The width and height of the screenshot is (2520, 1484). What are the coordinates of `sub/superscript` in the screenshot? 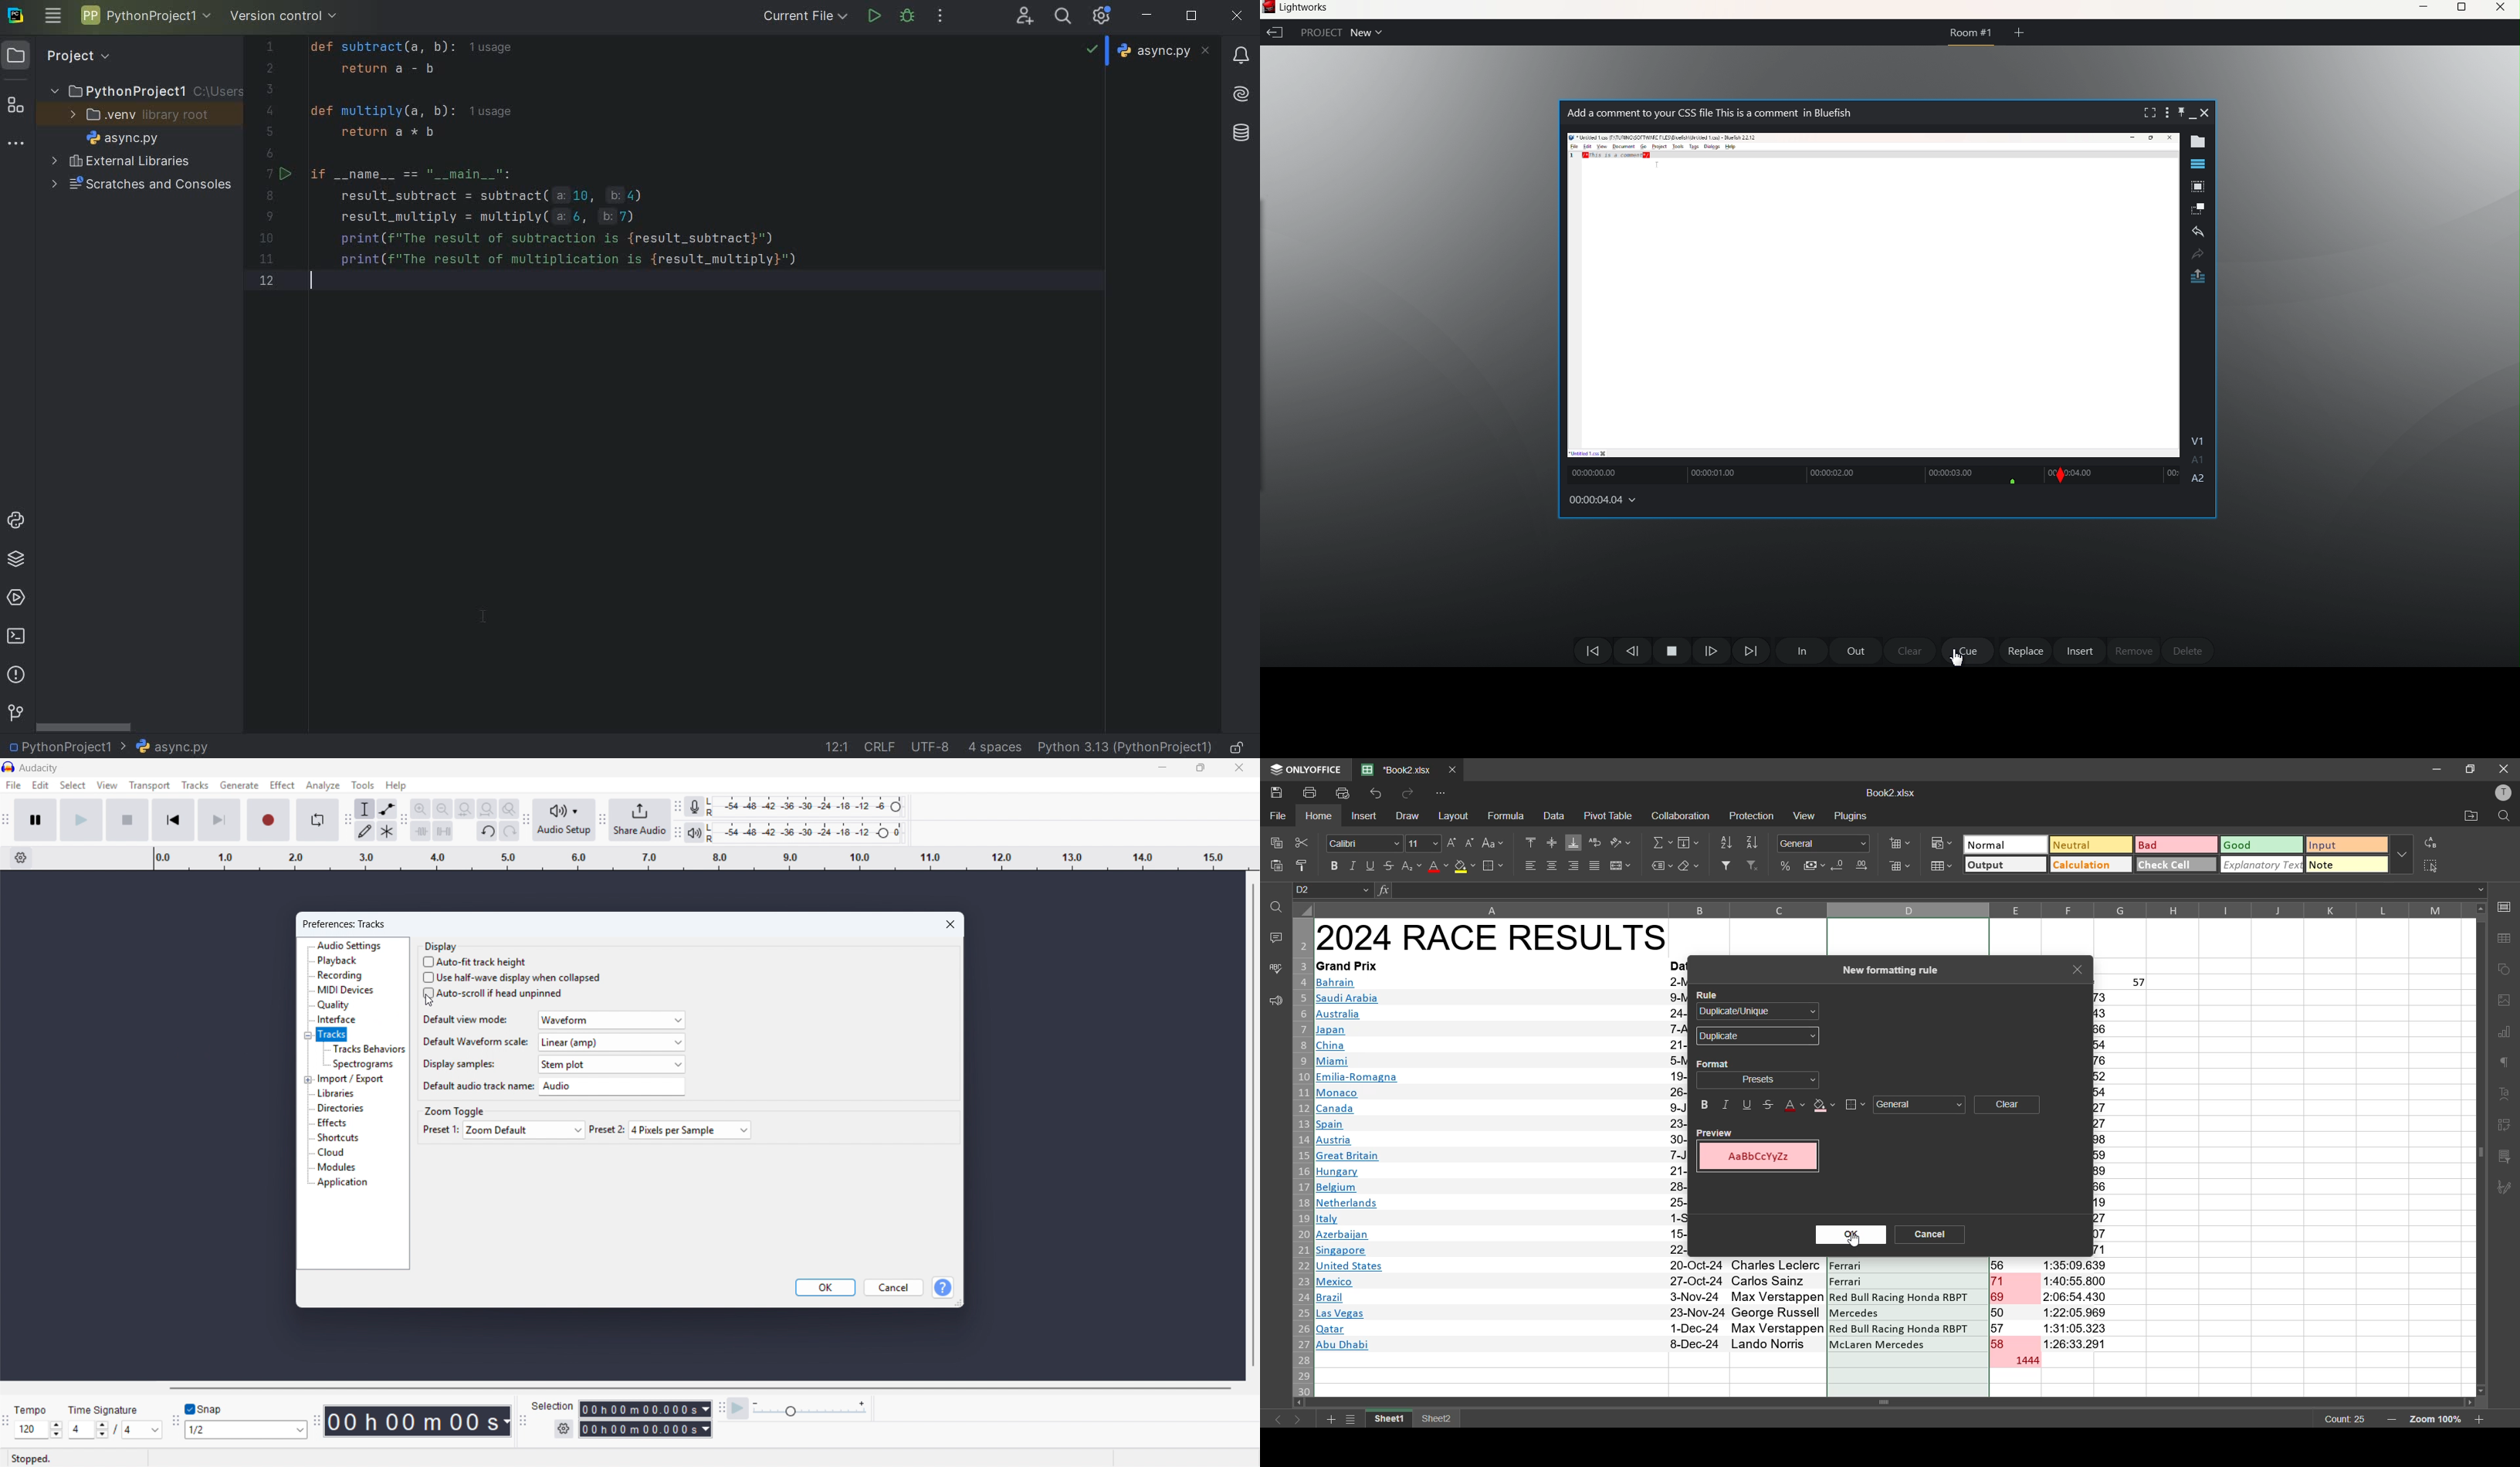 It's located at (1410, 865).